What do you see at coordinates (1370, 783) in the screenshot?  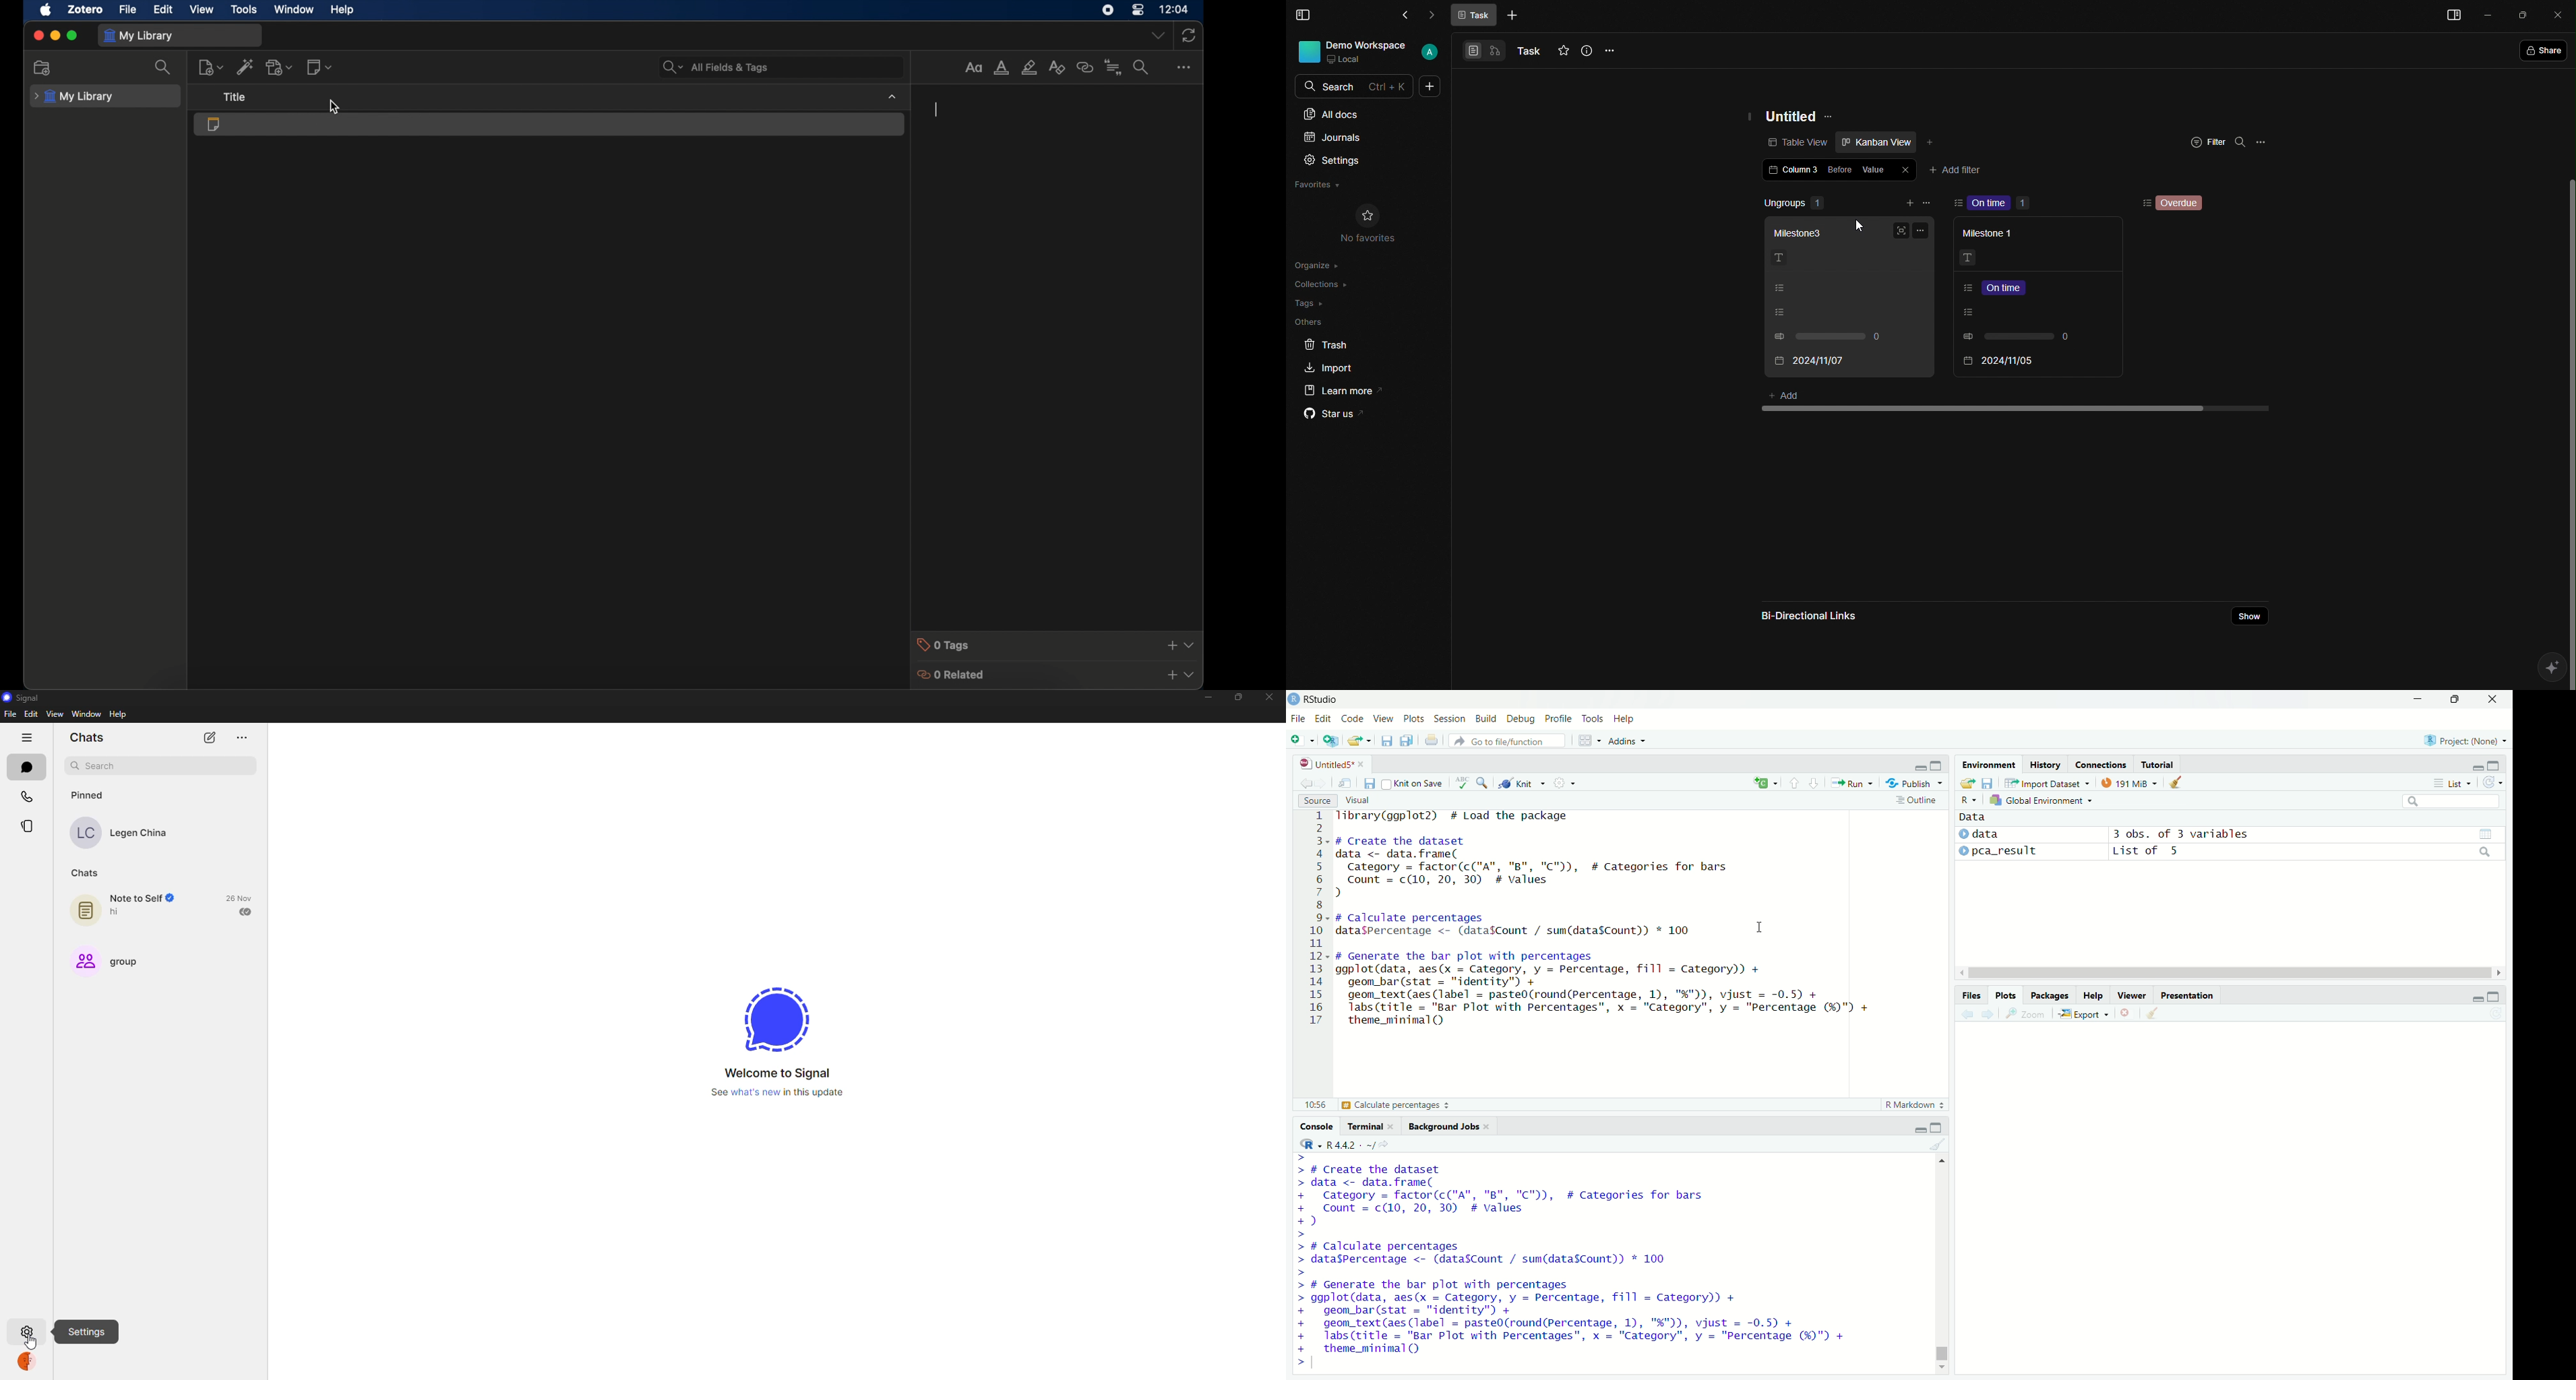 I see `save current document` at bounding box center [1370, 783].